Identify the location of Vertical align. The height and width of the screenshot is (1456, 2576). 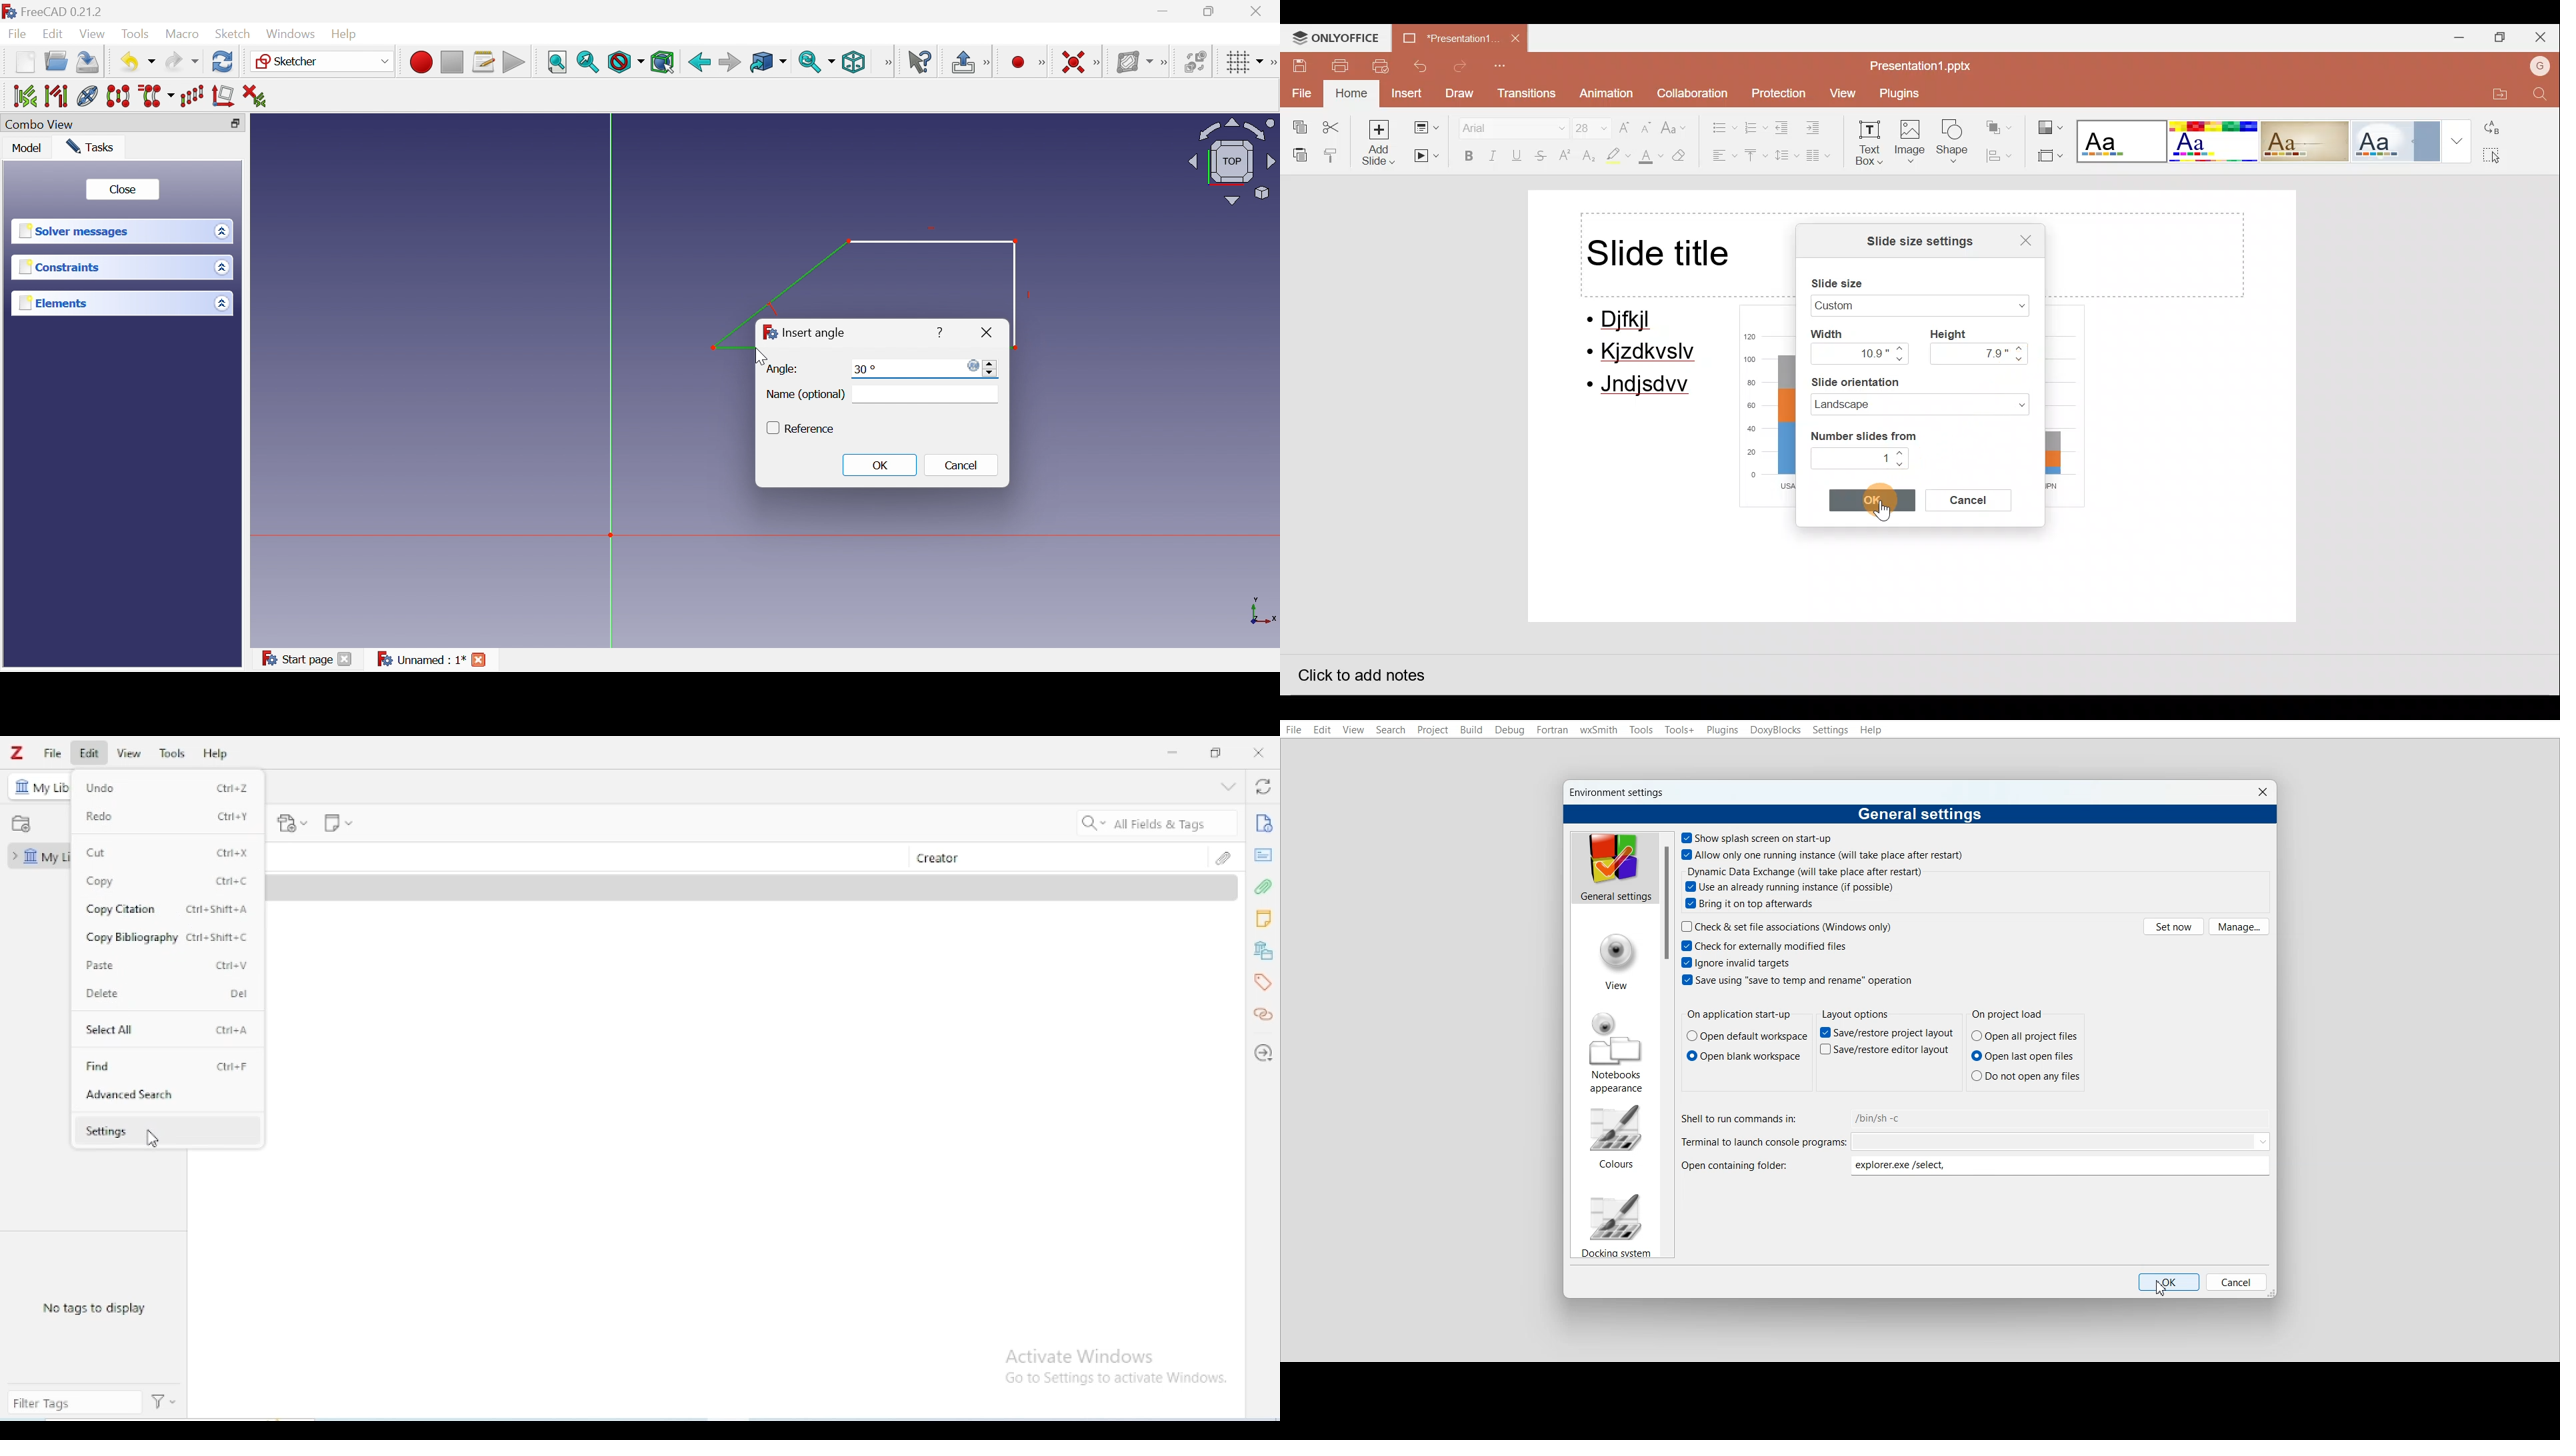
(1755, 157).